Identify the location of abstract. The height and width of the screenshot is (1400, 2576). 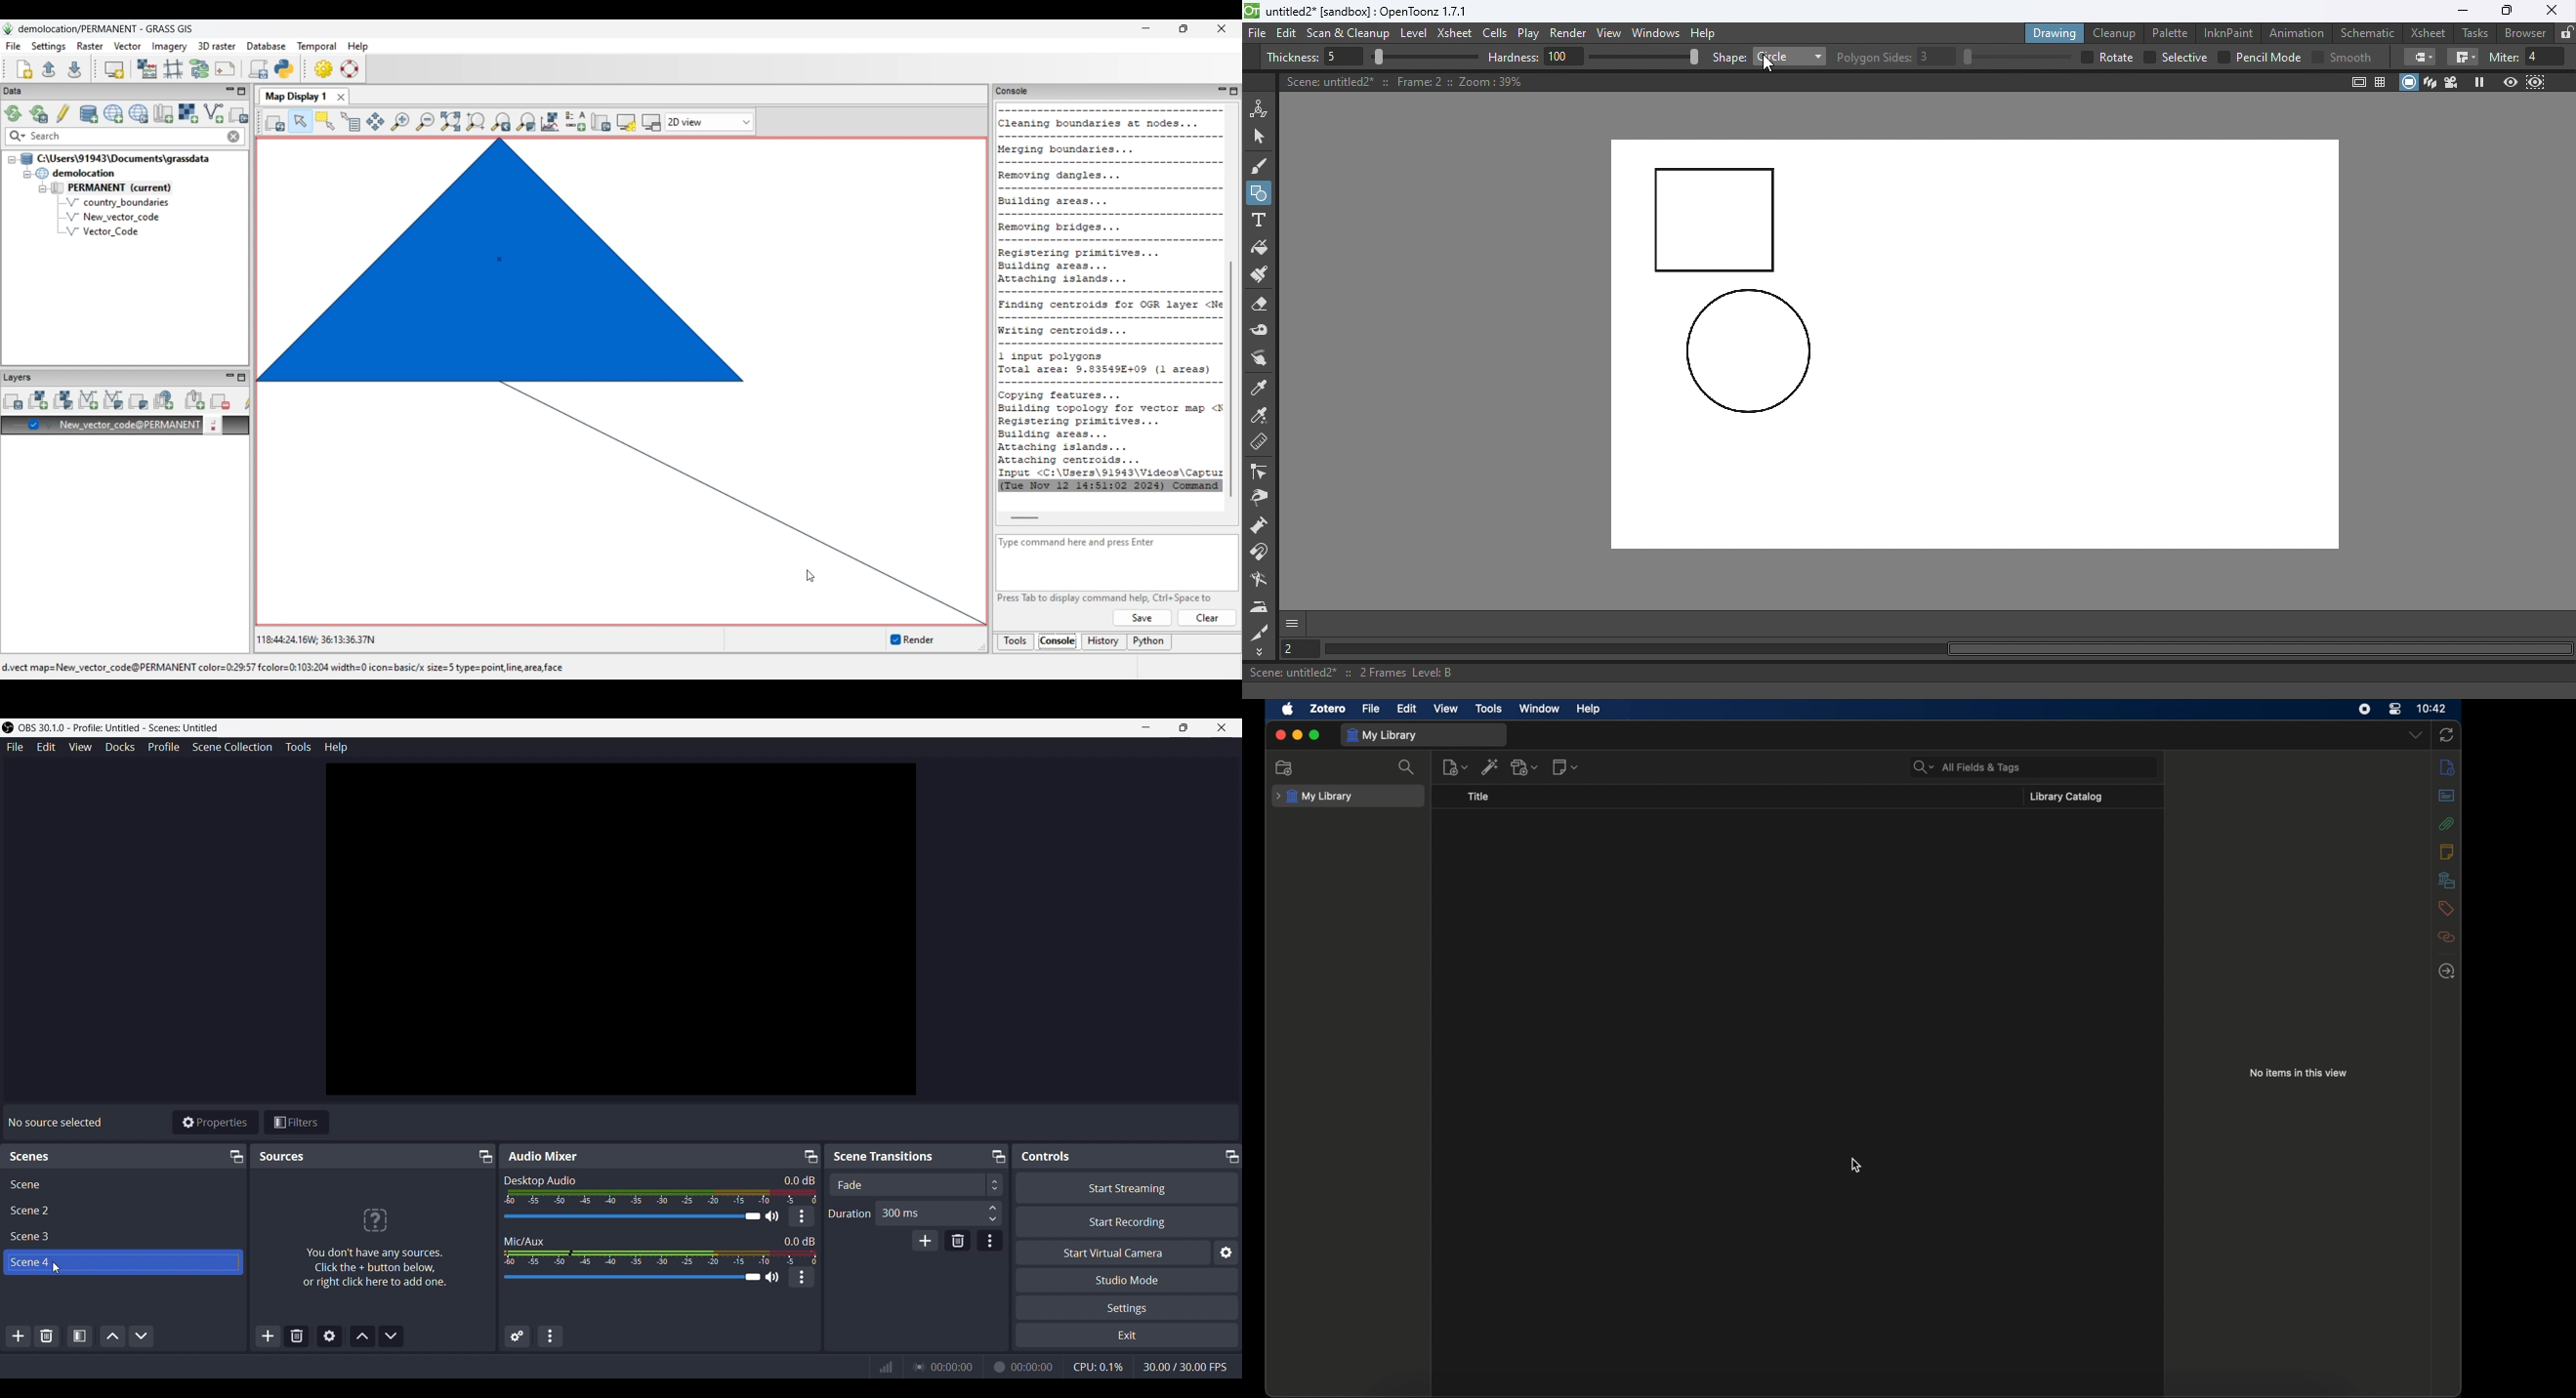
(2448, 795).